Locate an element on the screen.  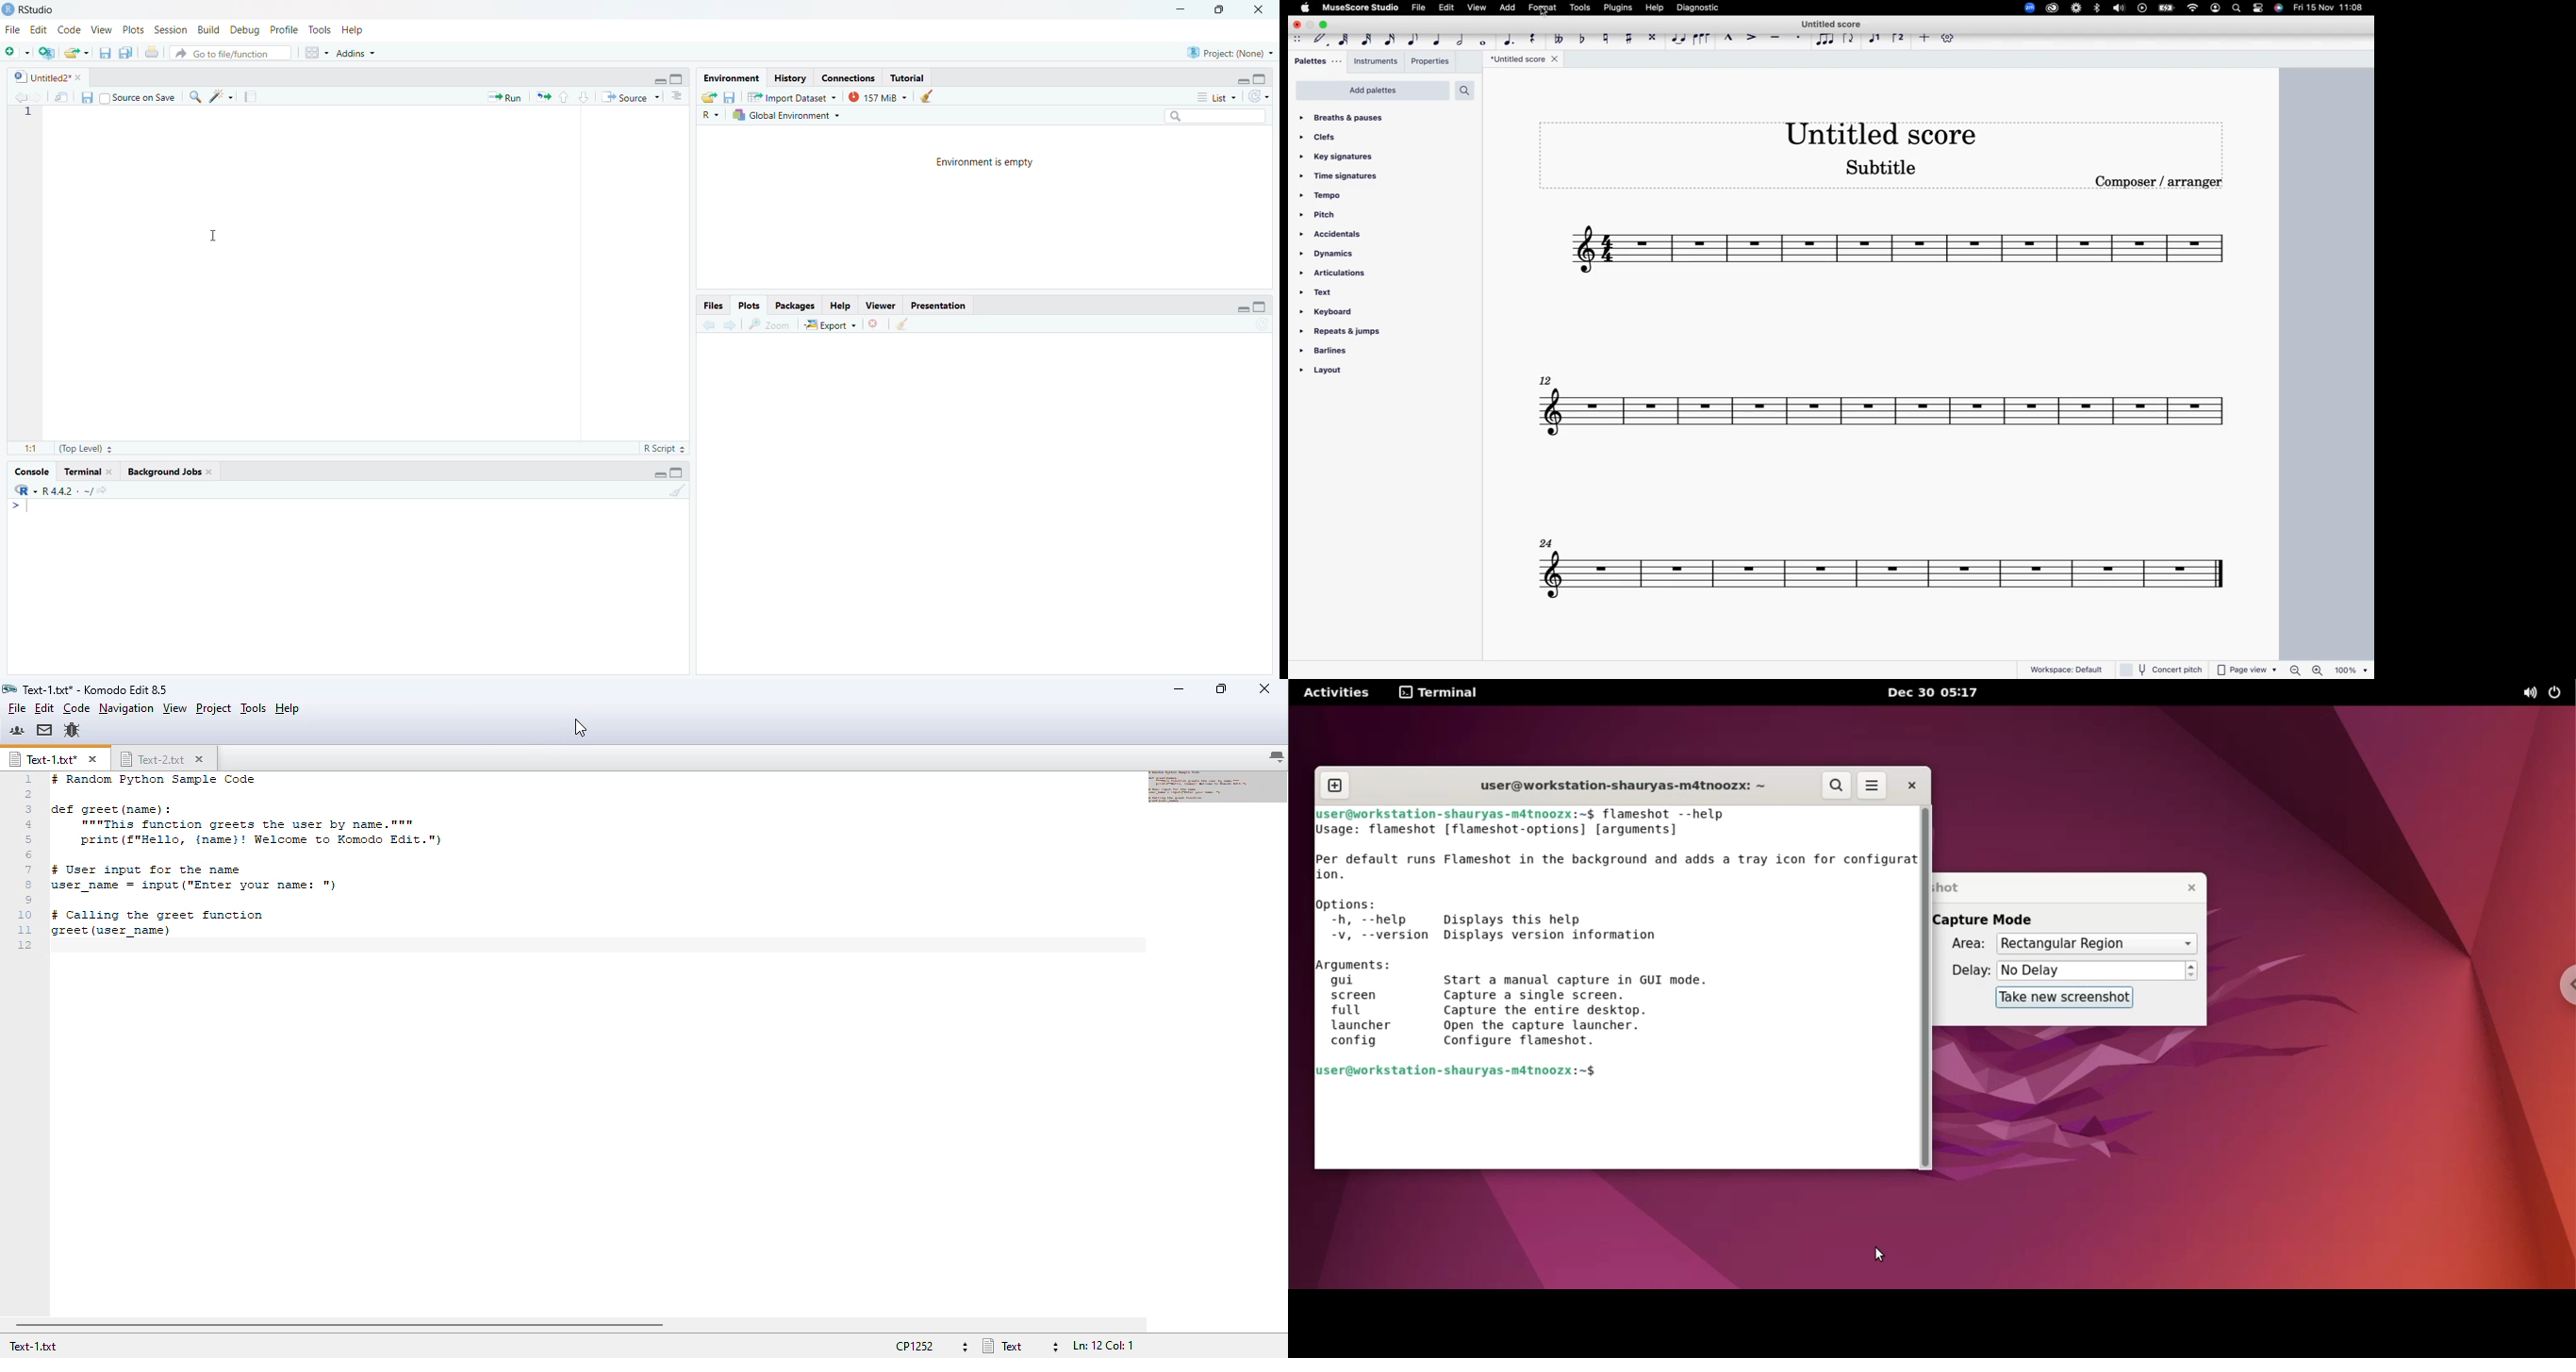
score title is located at coordinates (1885, 127).